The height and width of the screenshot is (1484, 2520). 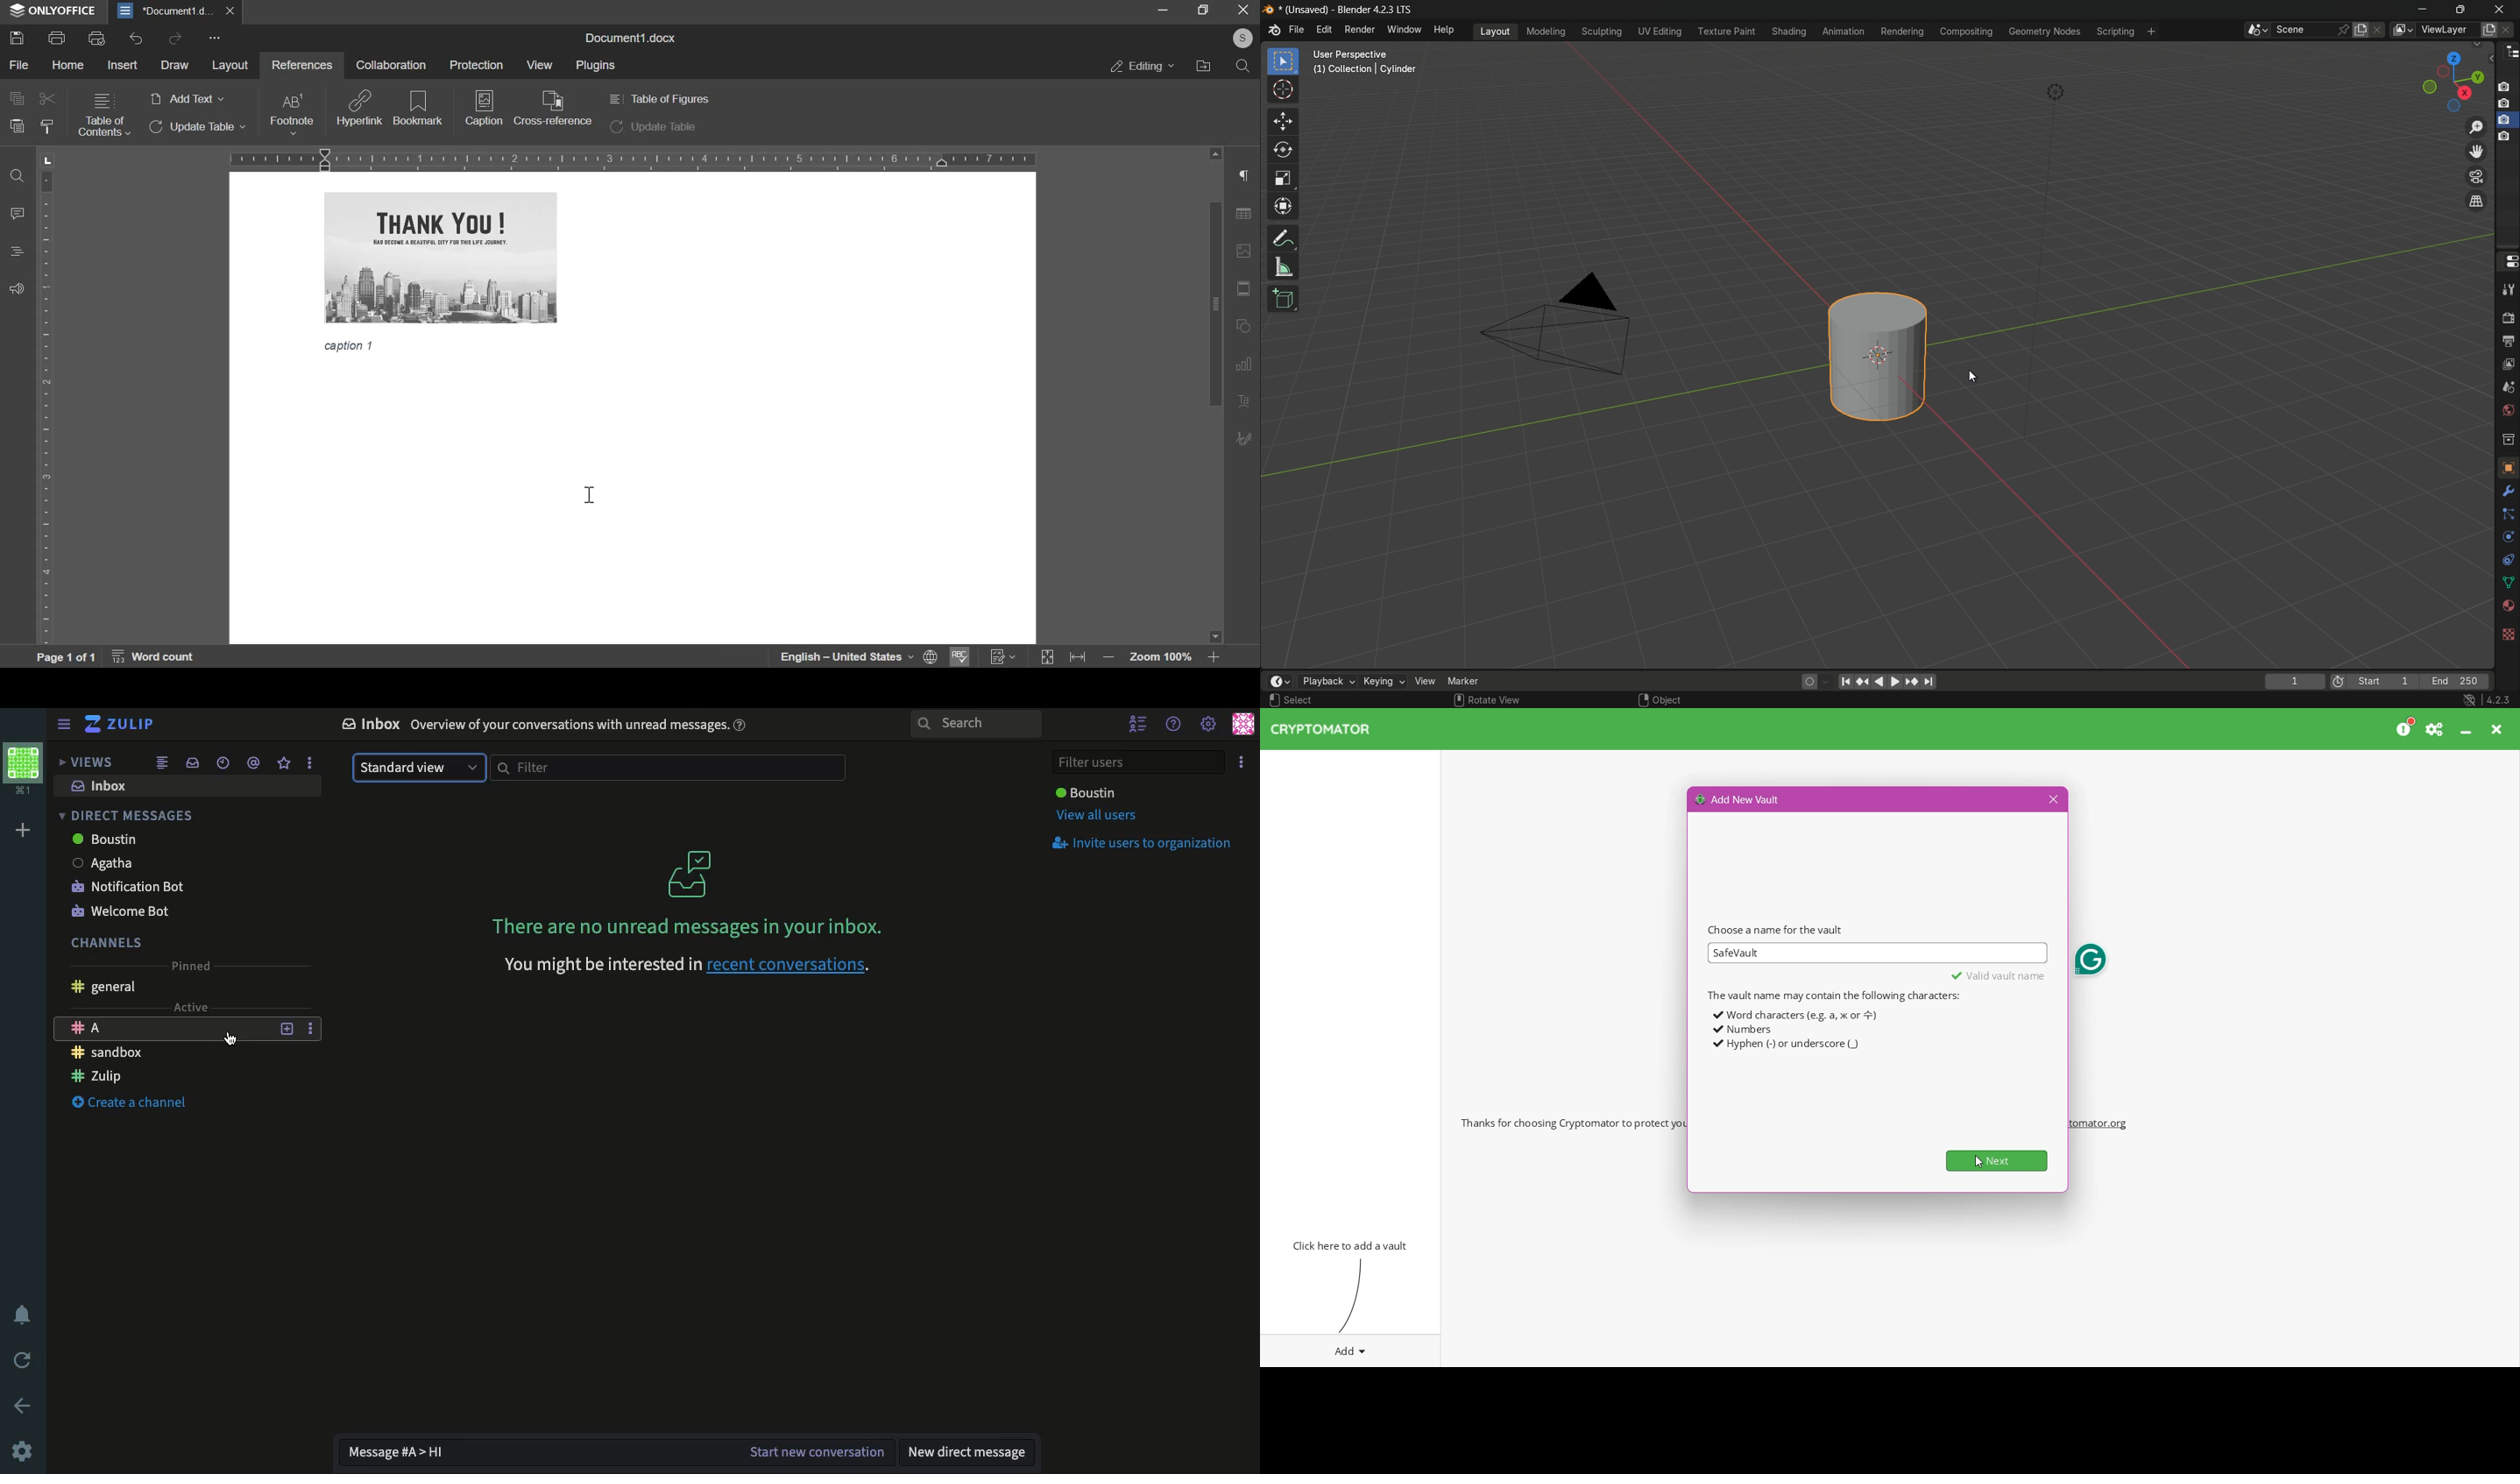 What do you see at coordinates (2506, 515) in the screenshot?
I see `particles` at bounding box center [2506, 515].